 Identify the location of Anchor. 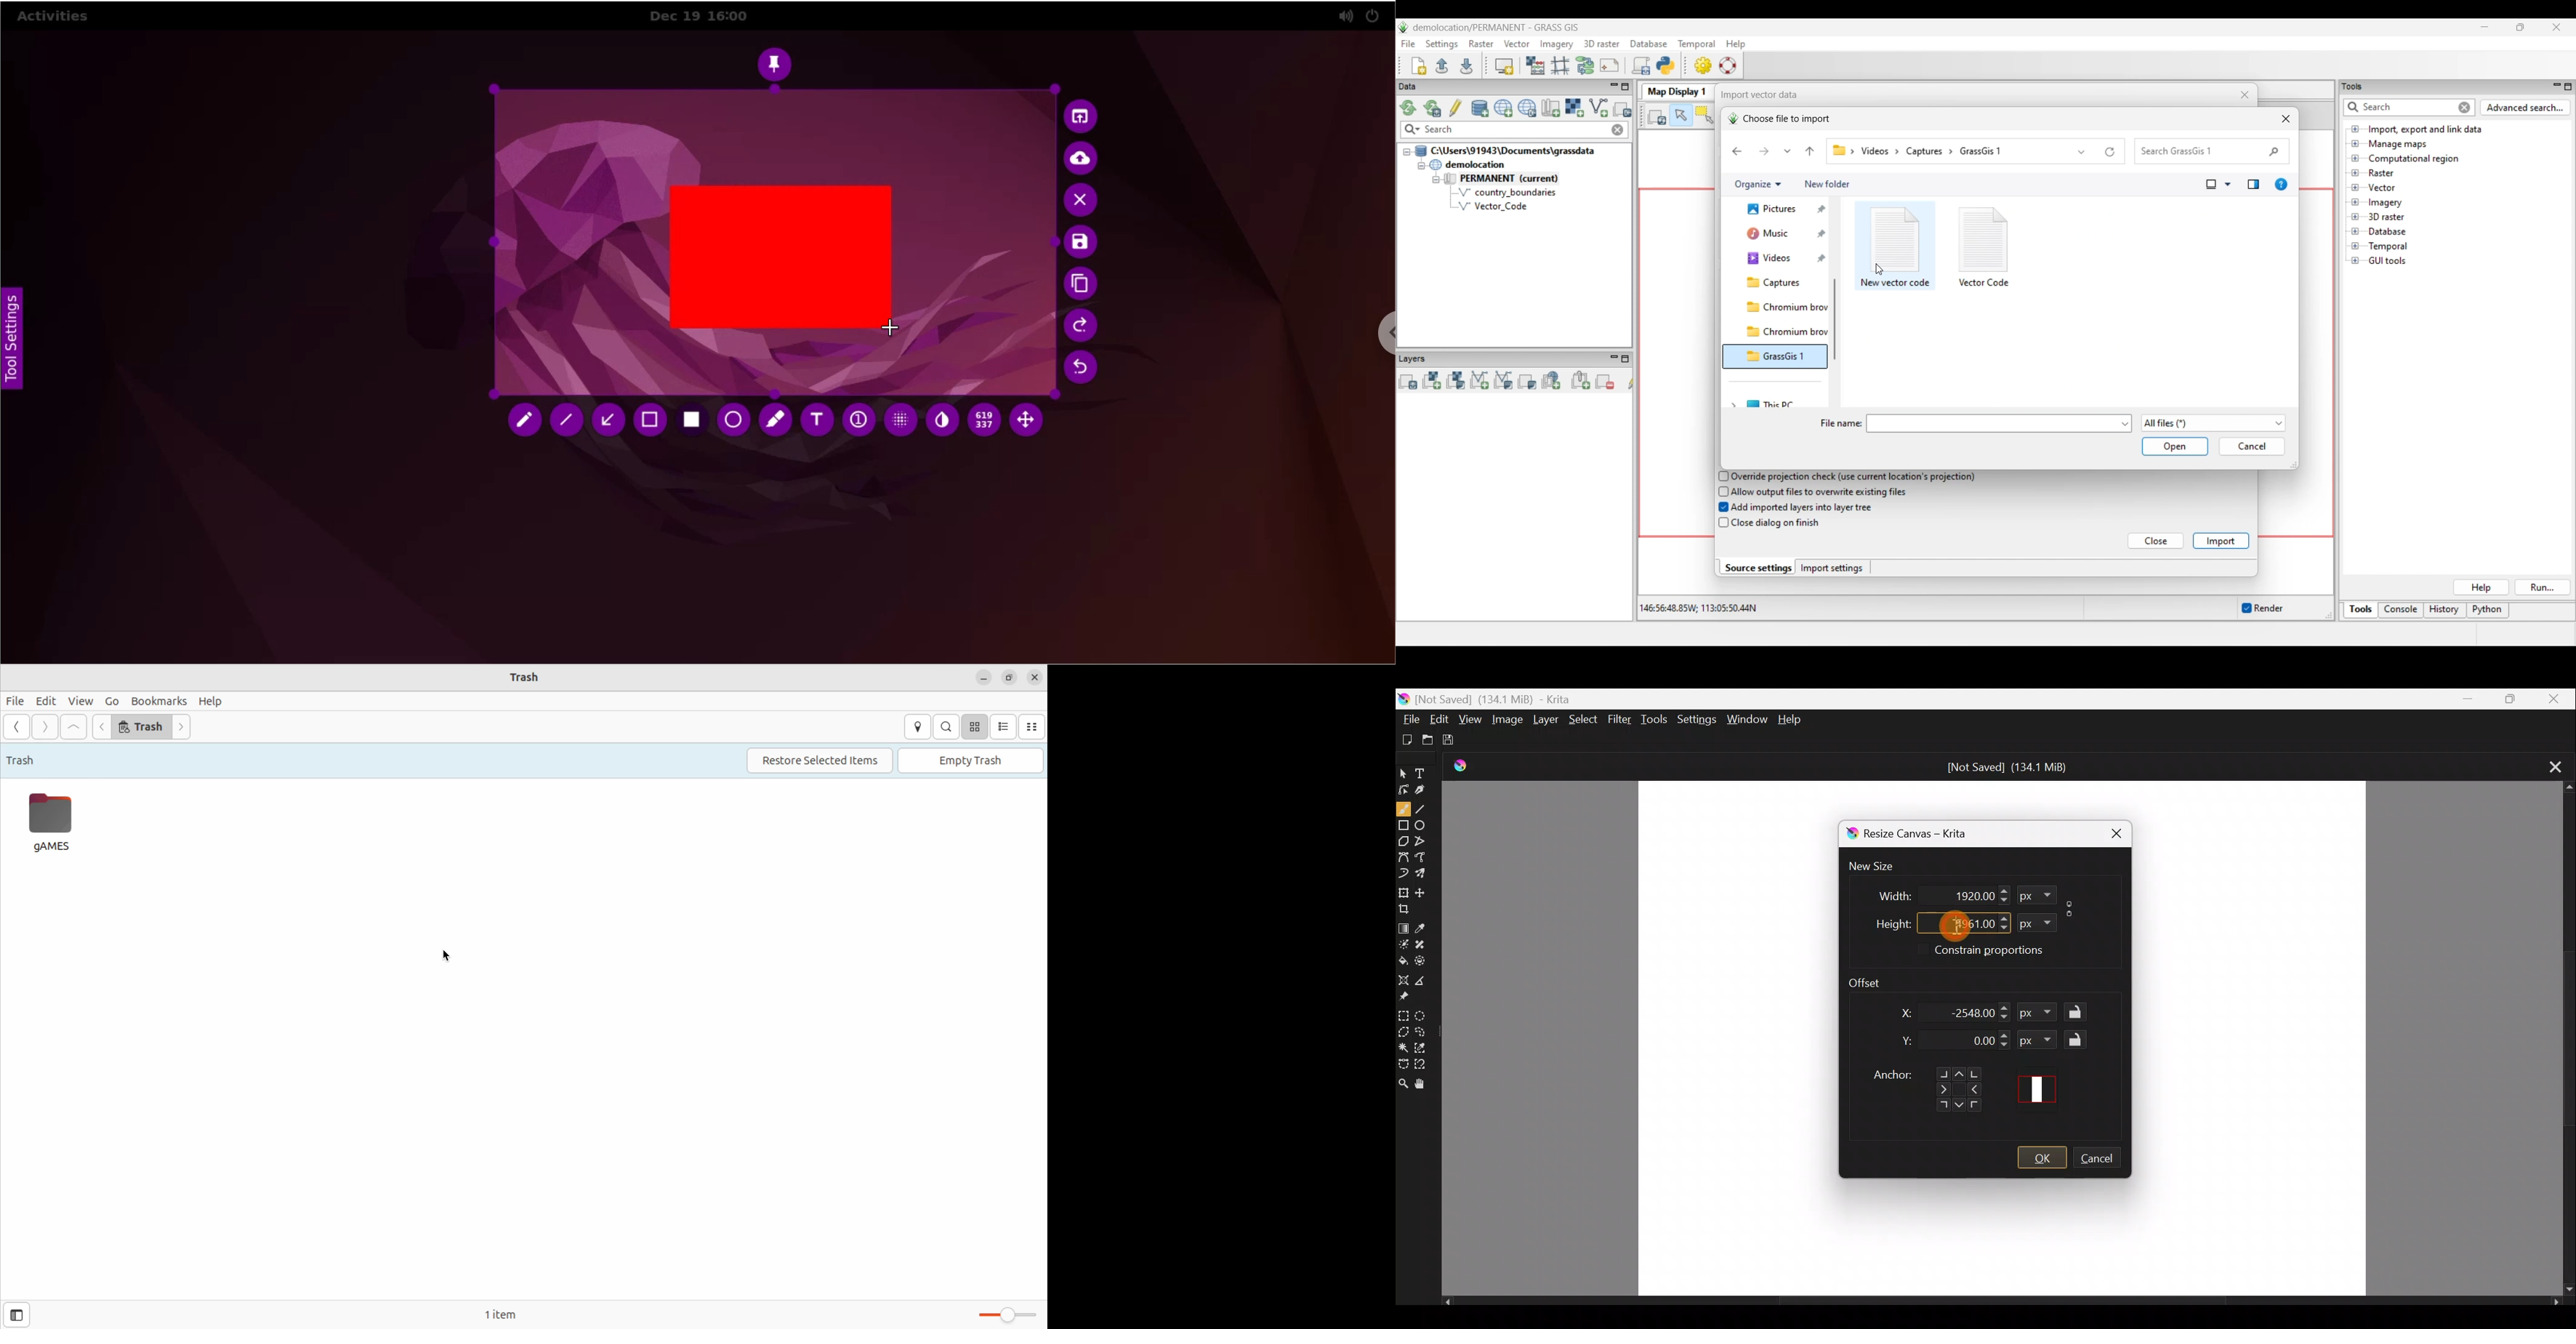
(1926, 1085).